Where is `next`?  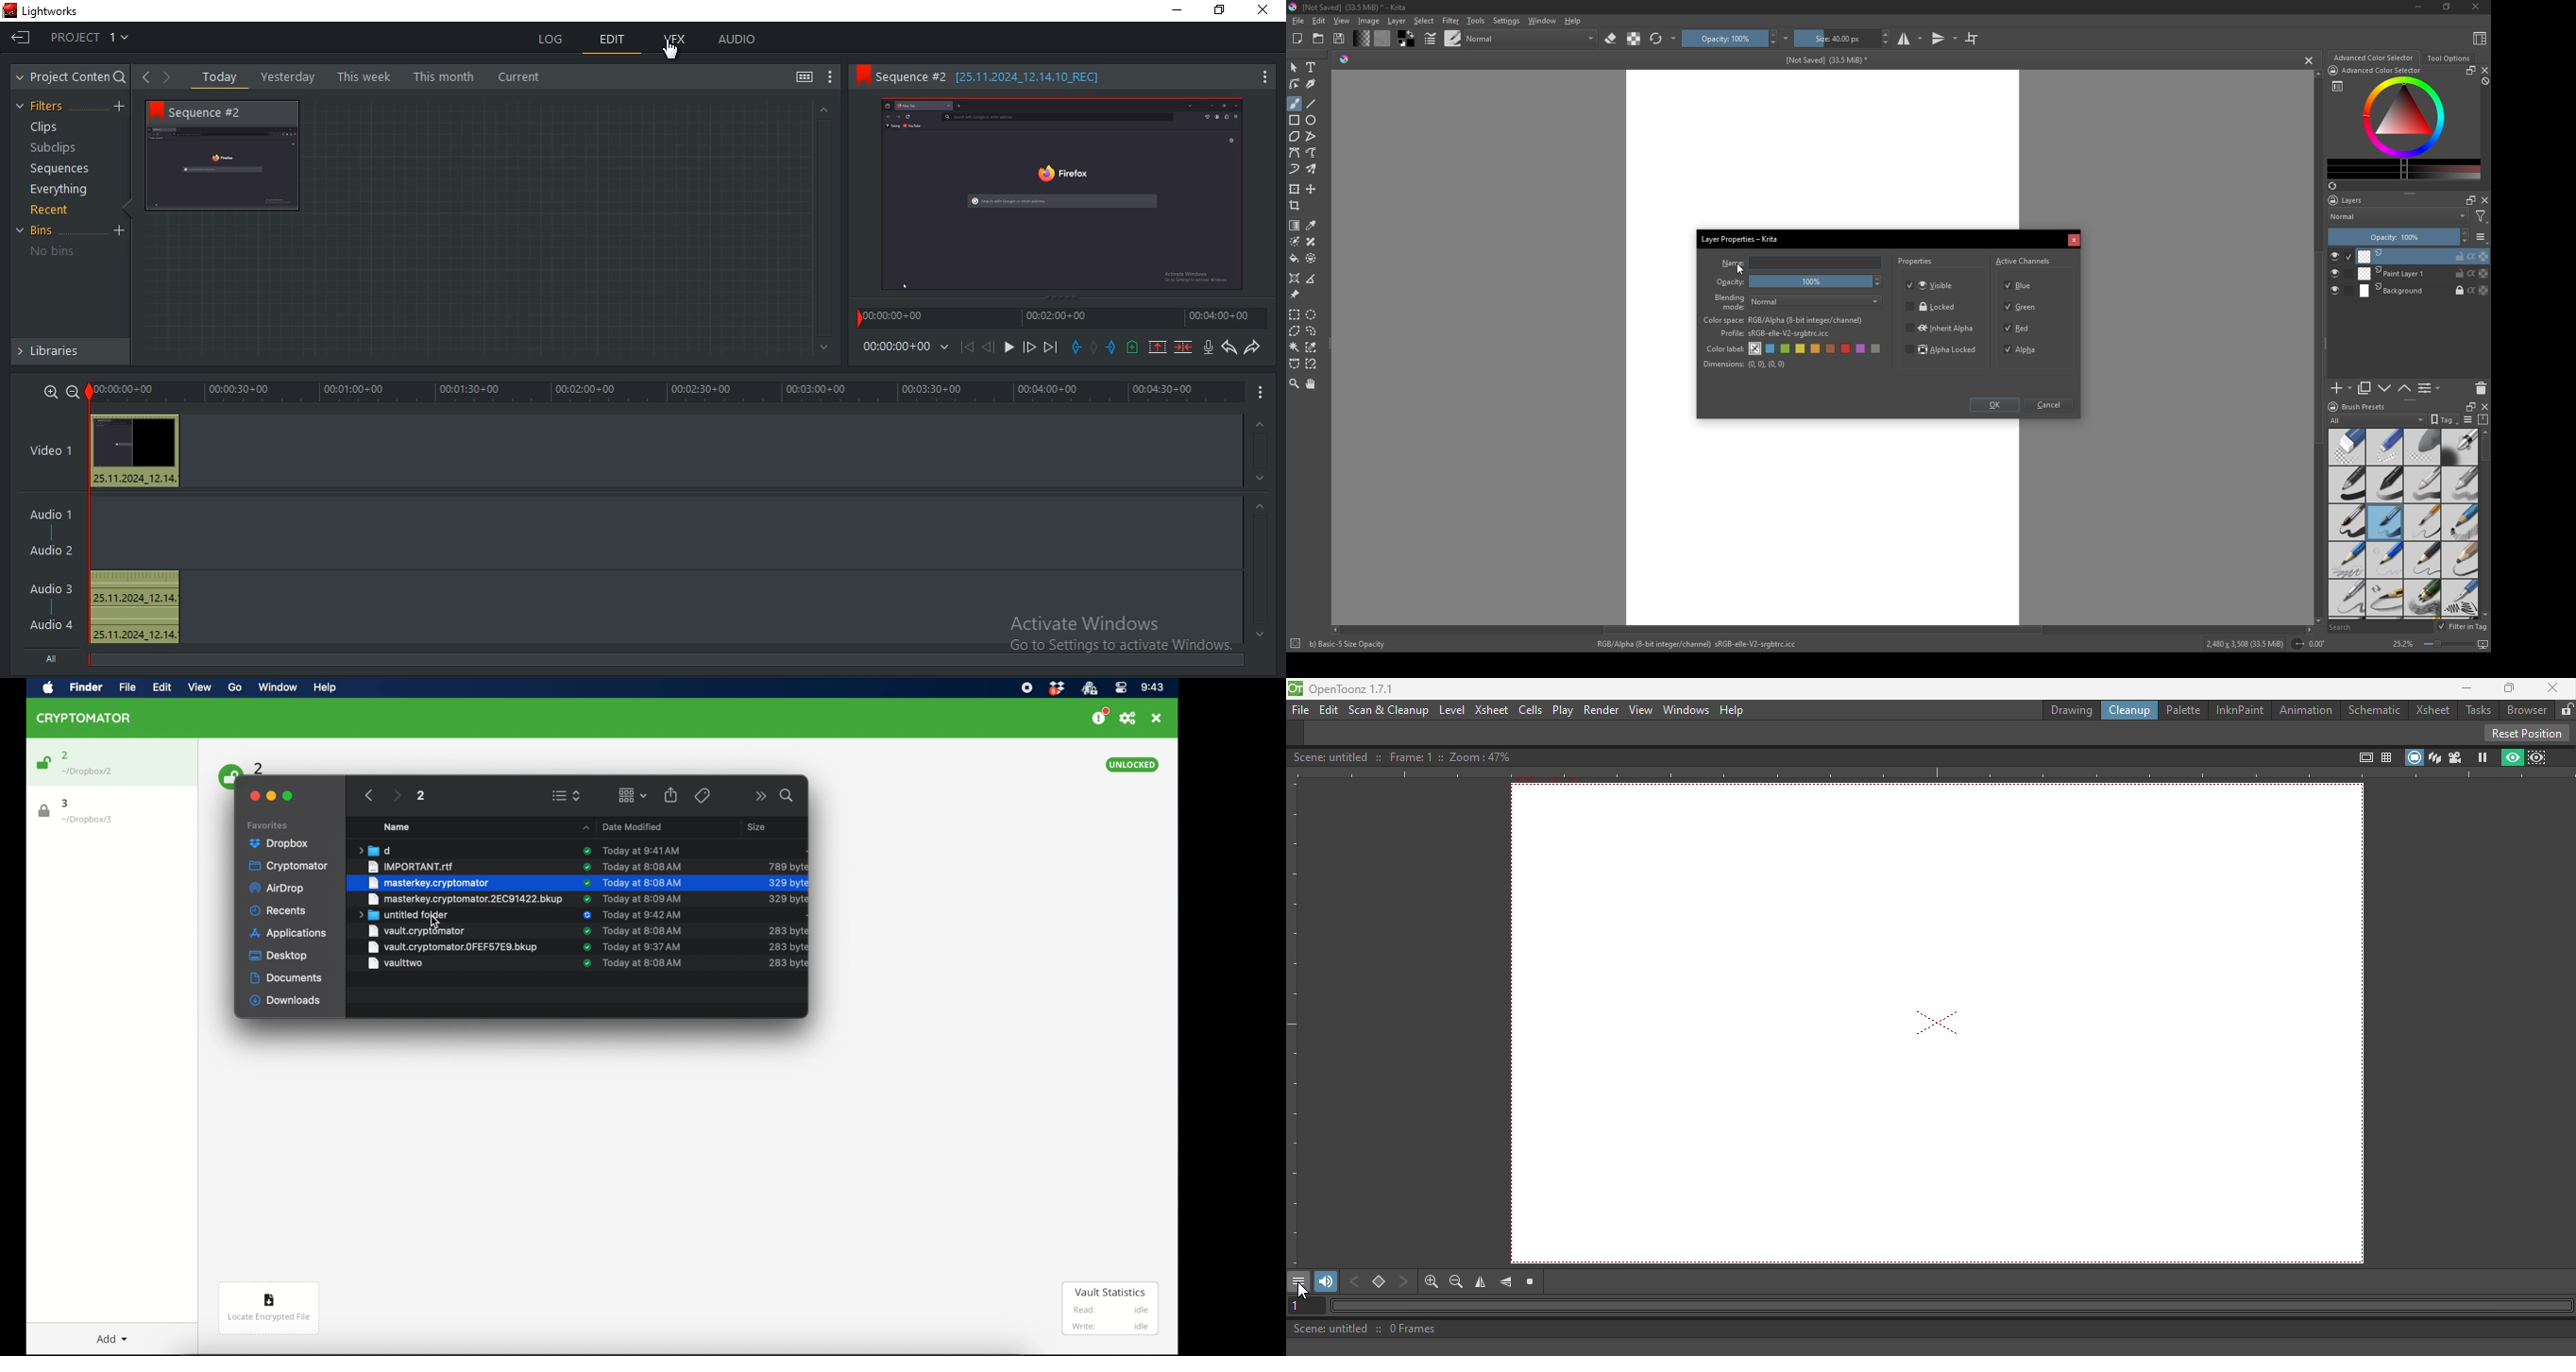 next is located at coordinates (397, 795).